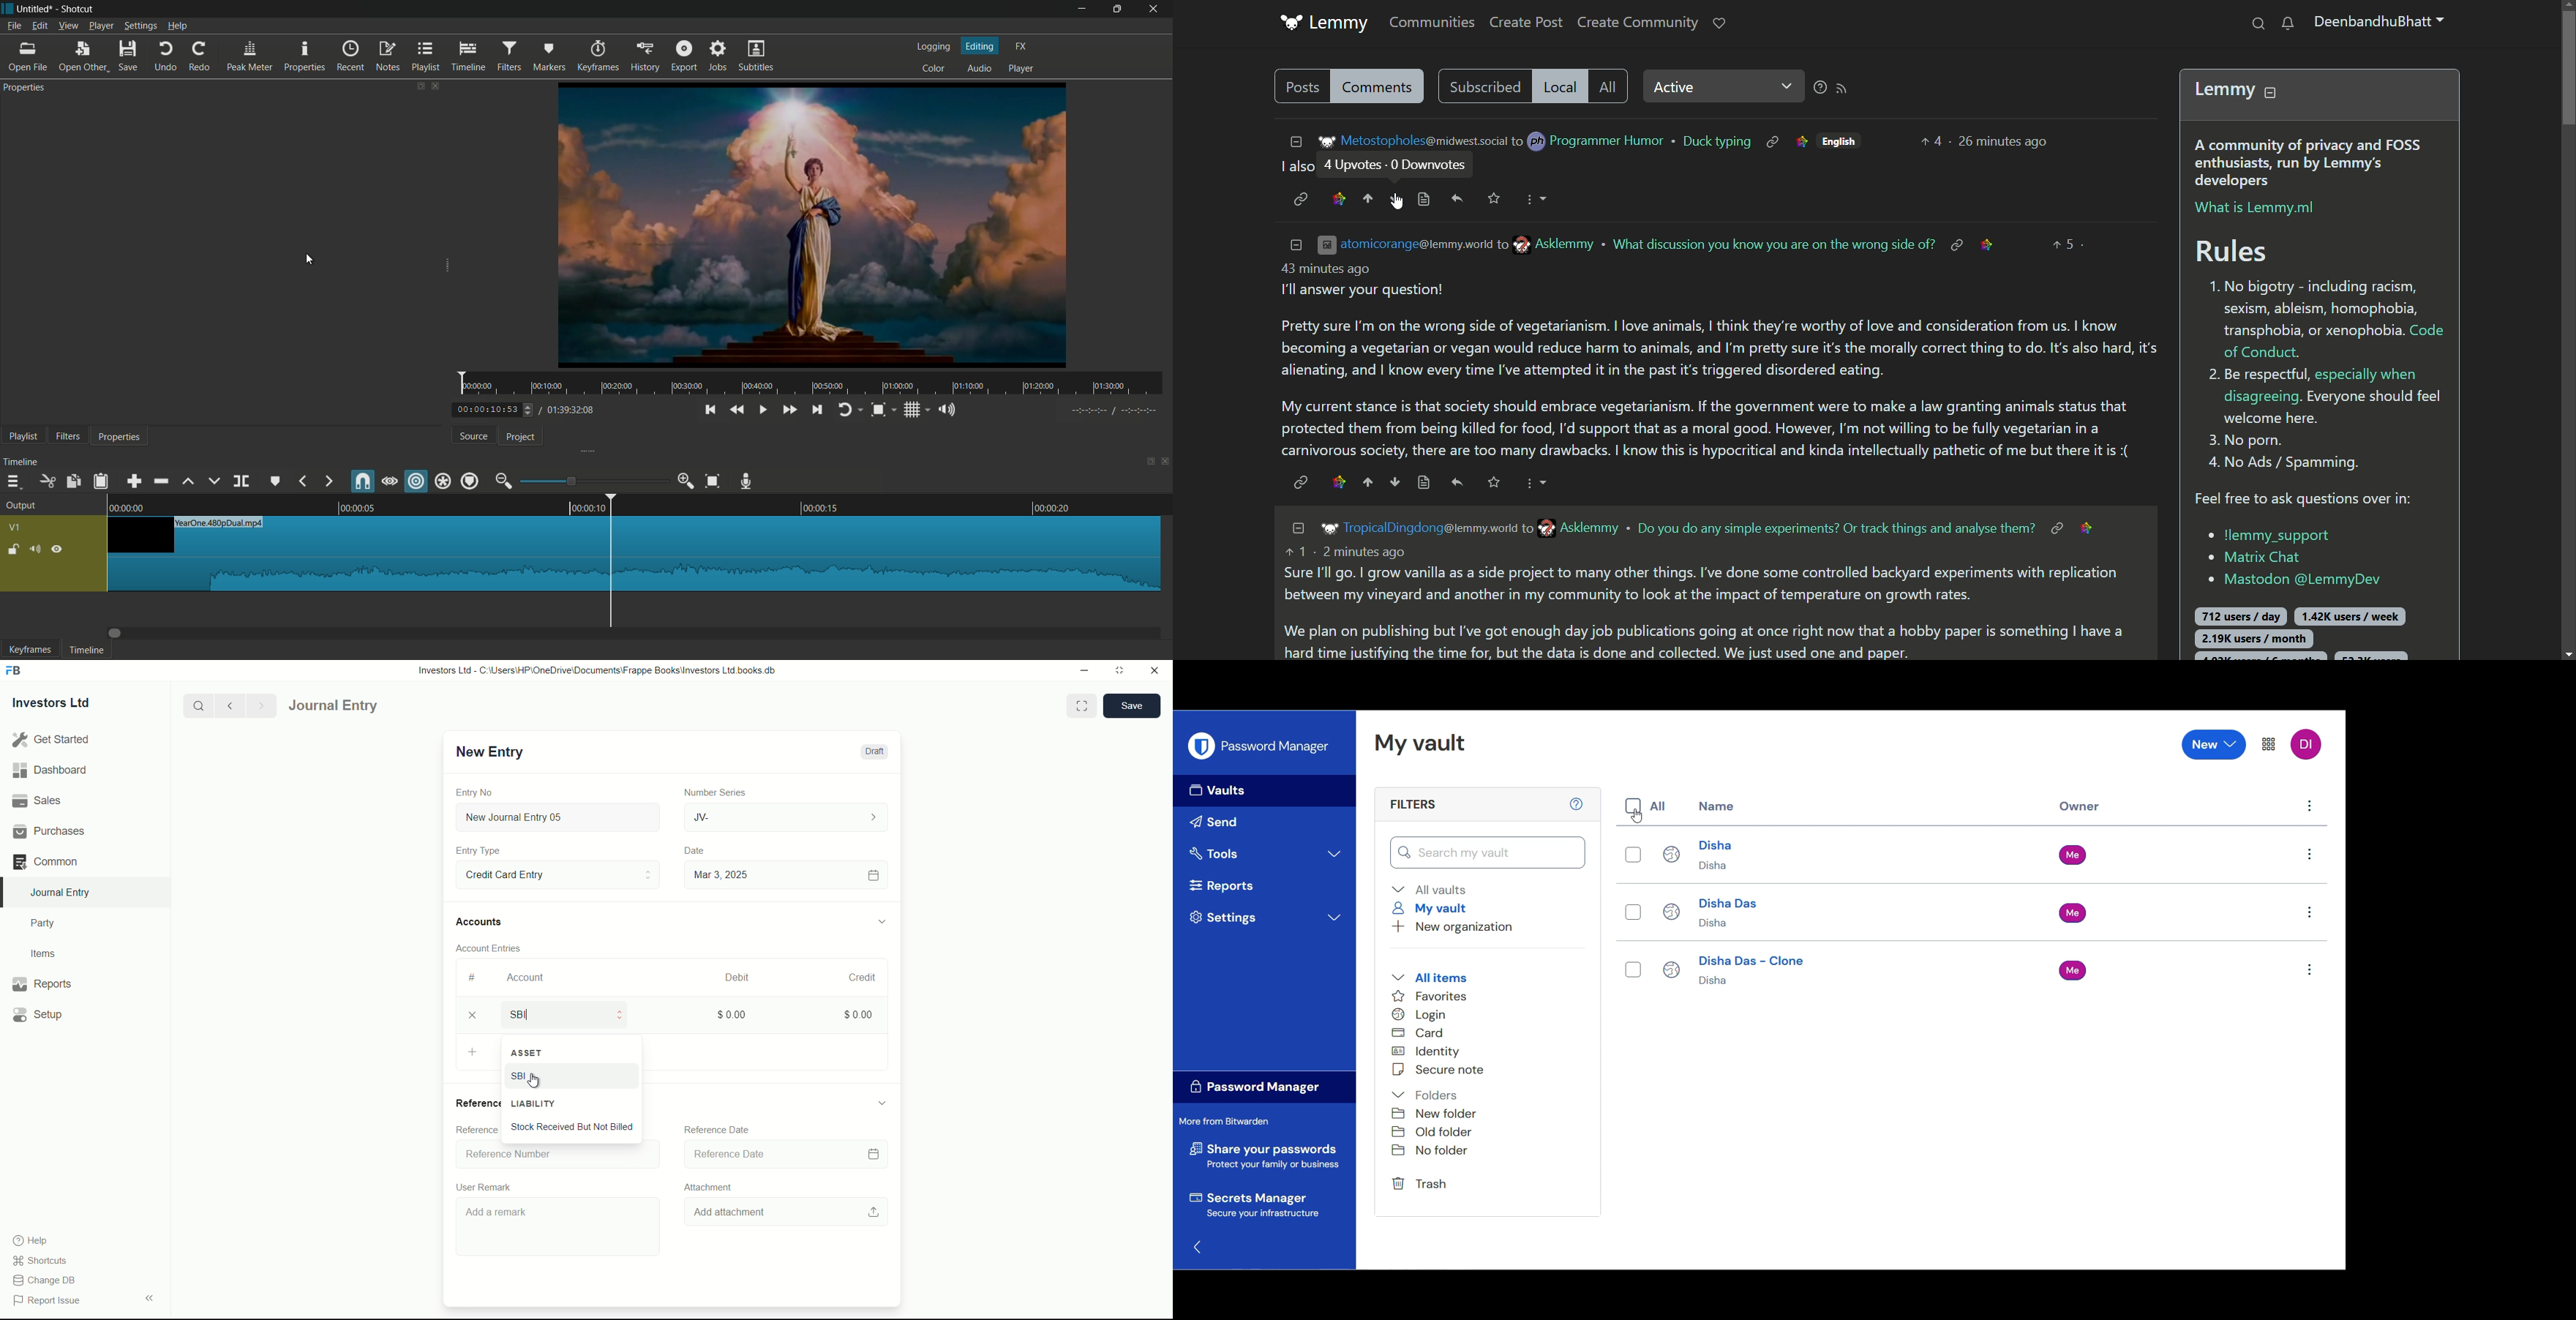 This screenshot has height=1344, width=2576. I want to click on Liability, so click(577, 1103).